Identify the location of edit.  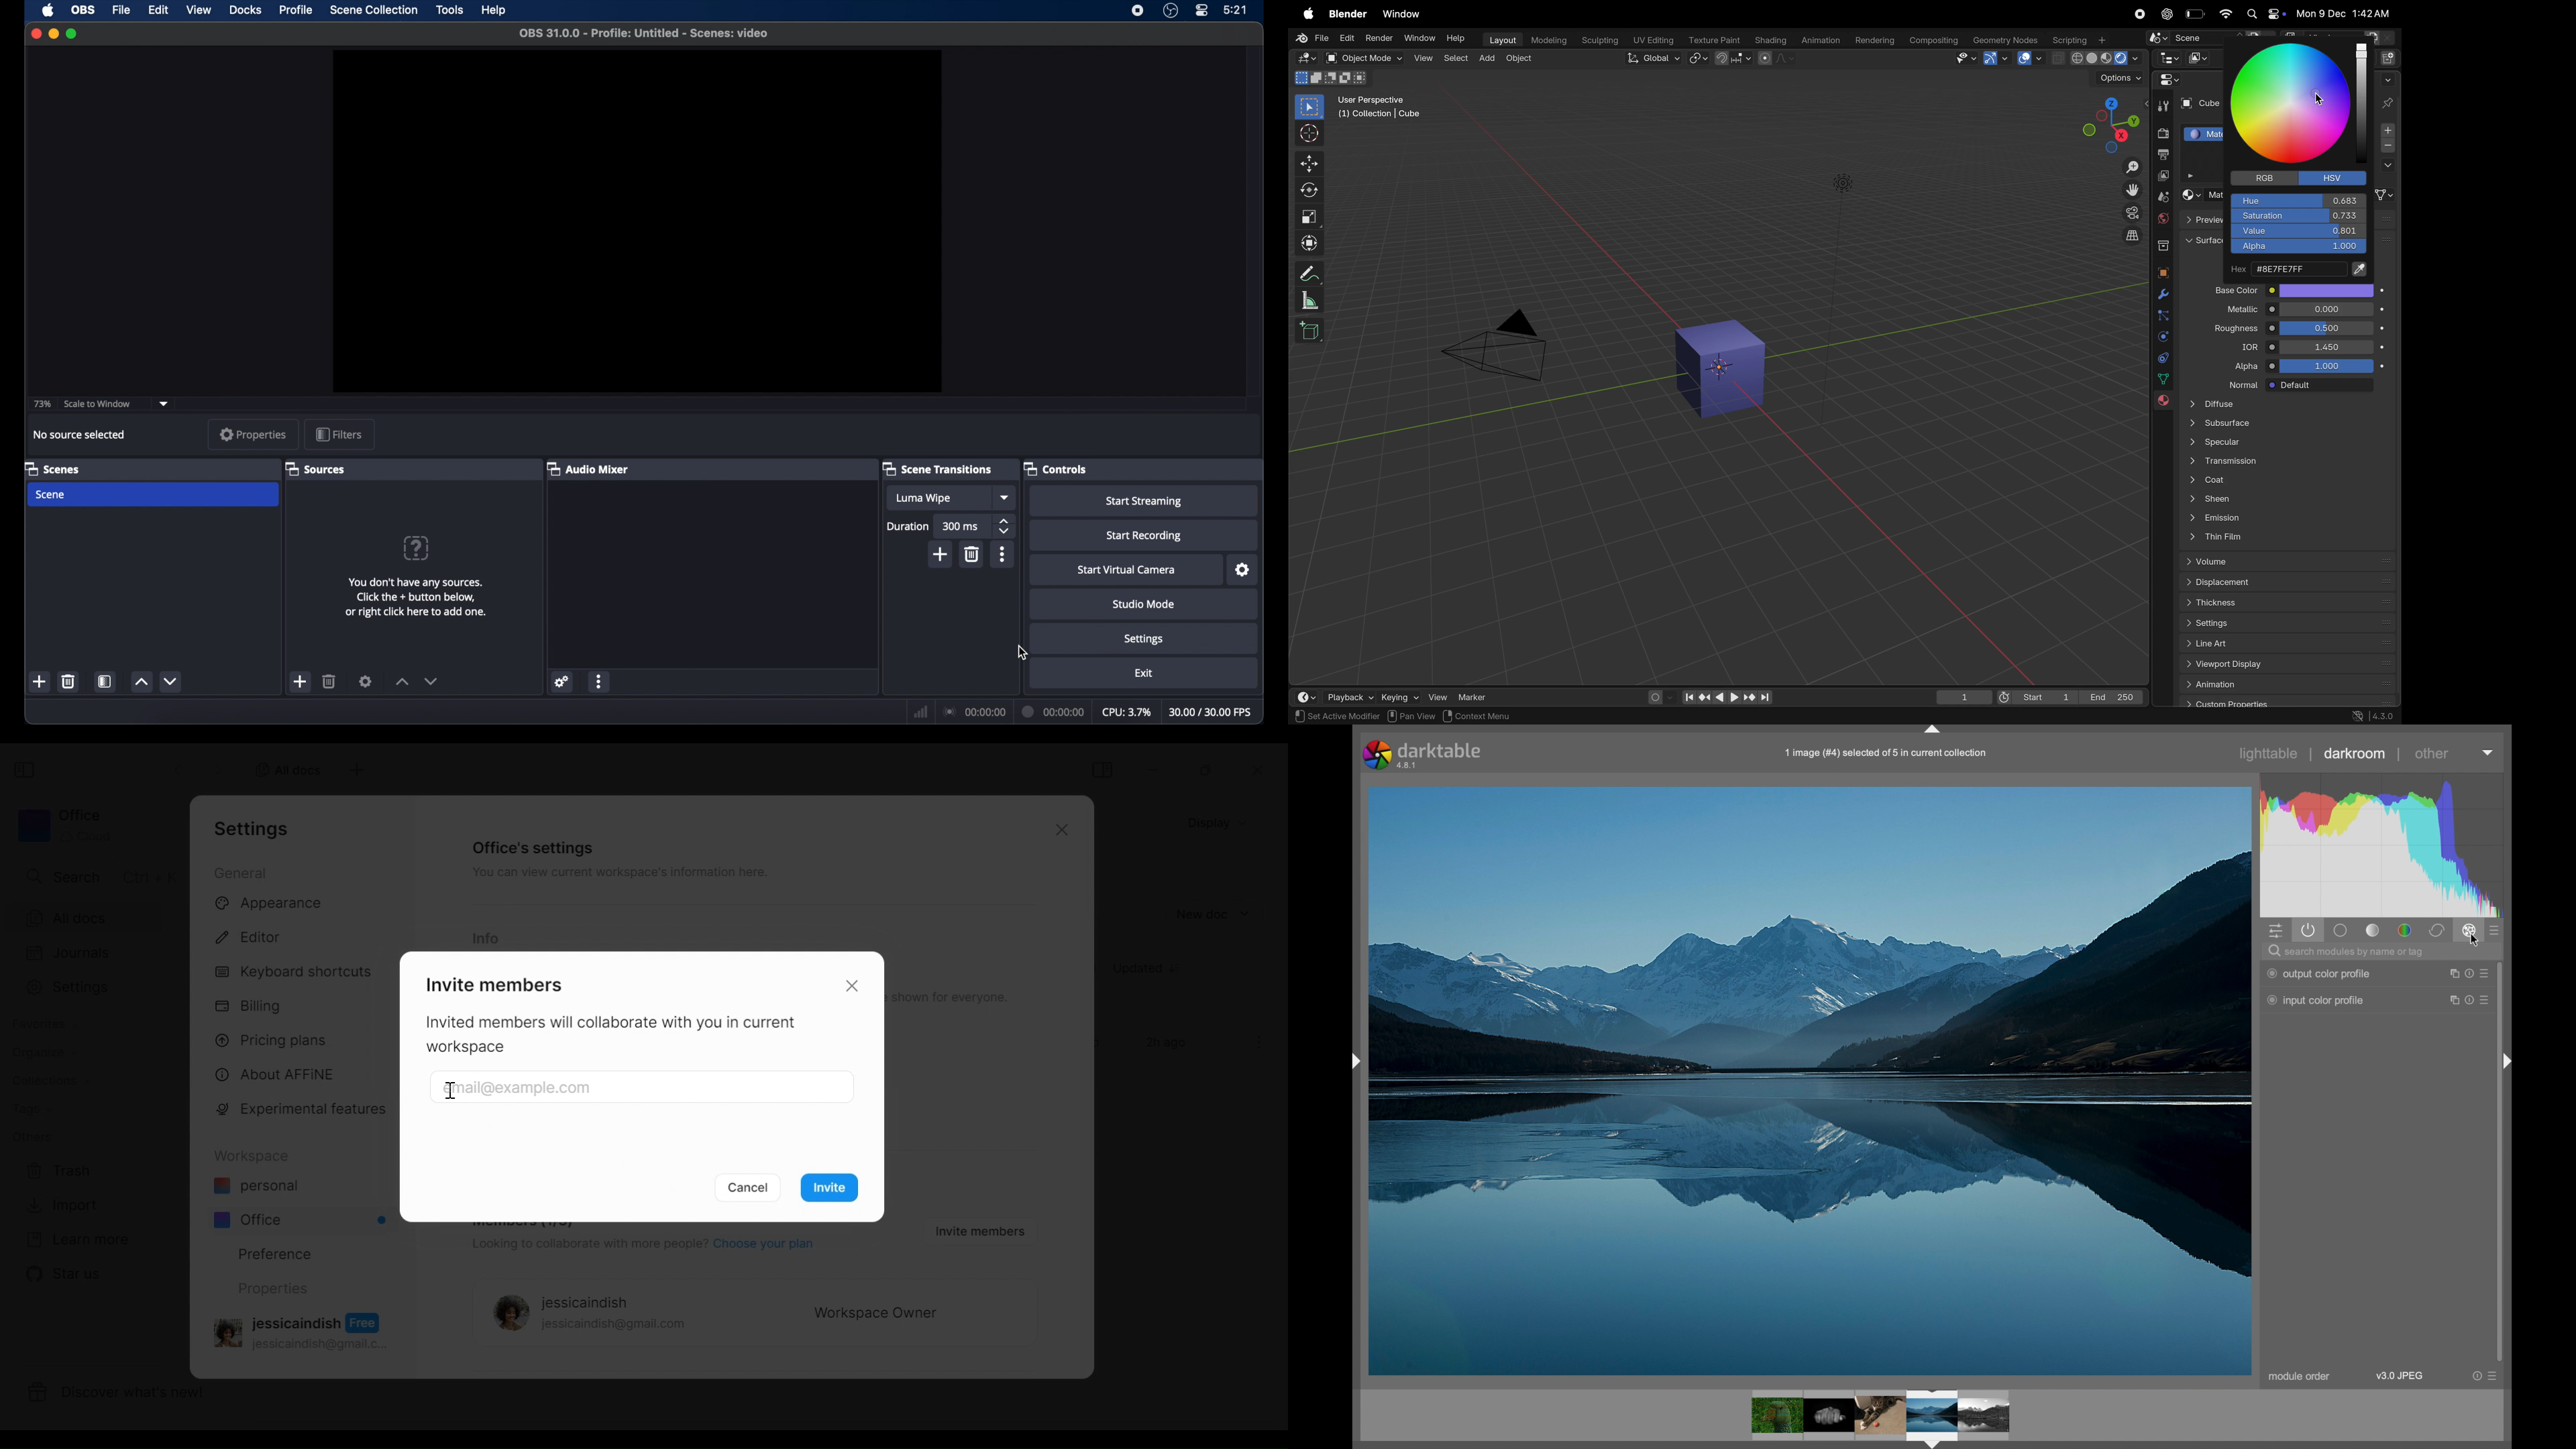
(158, 11).